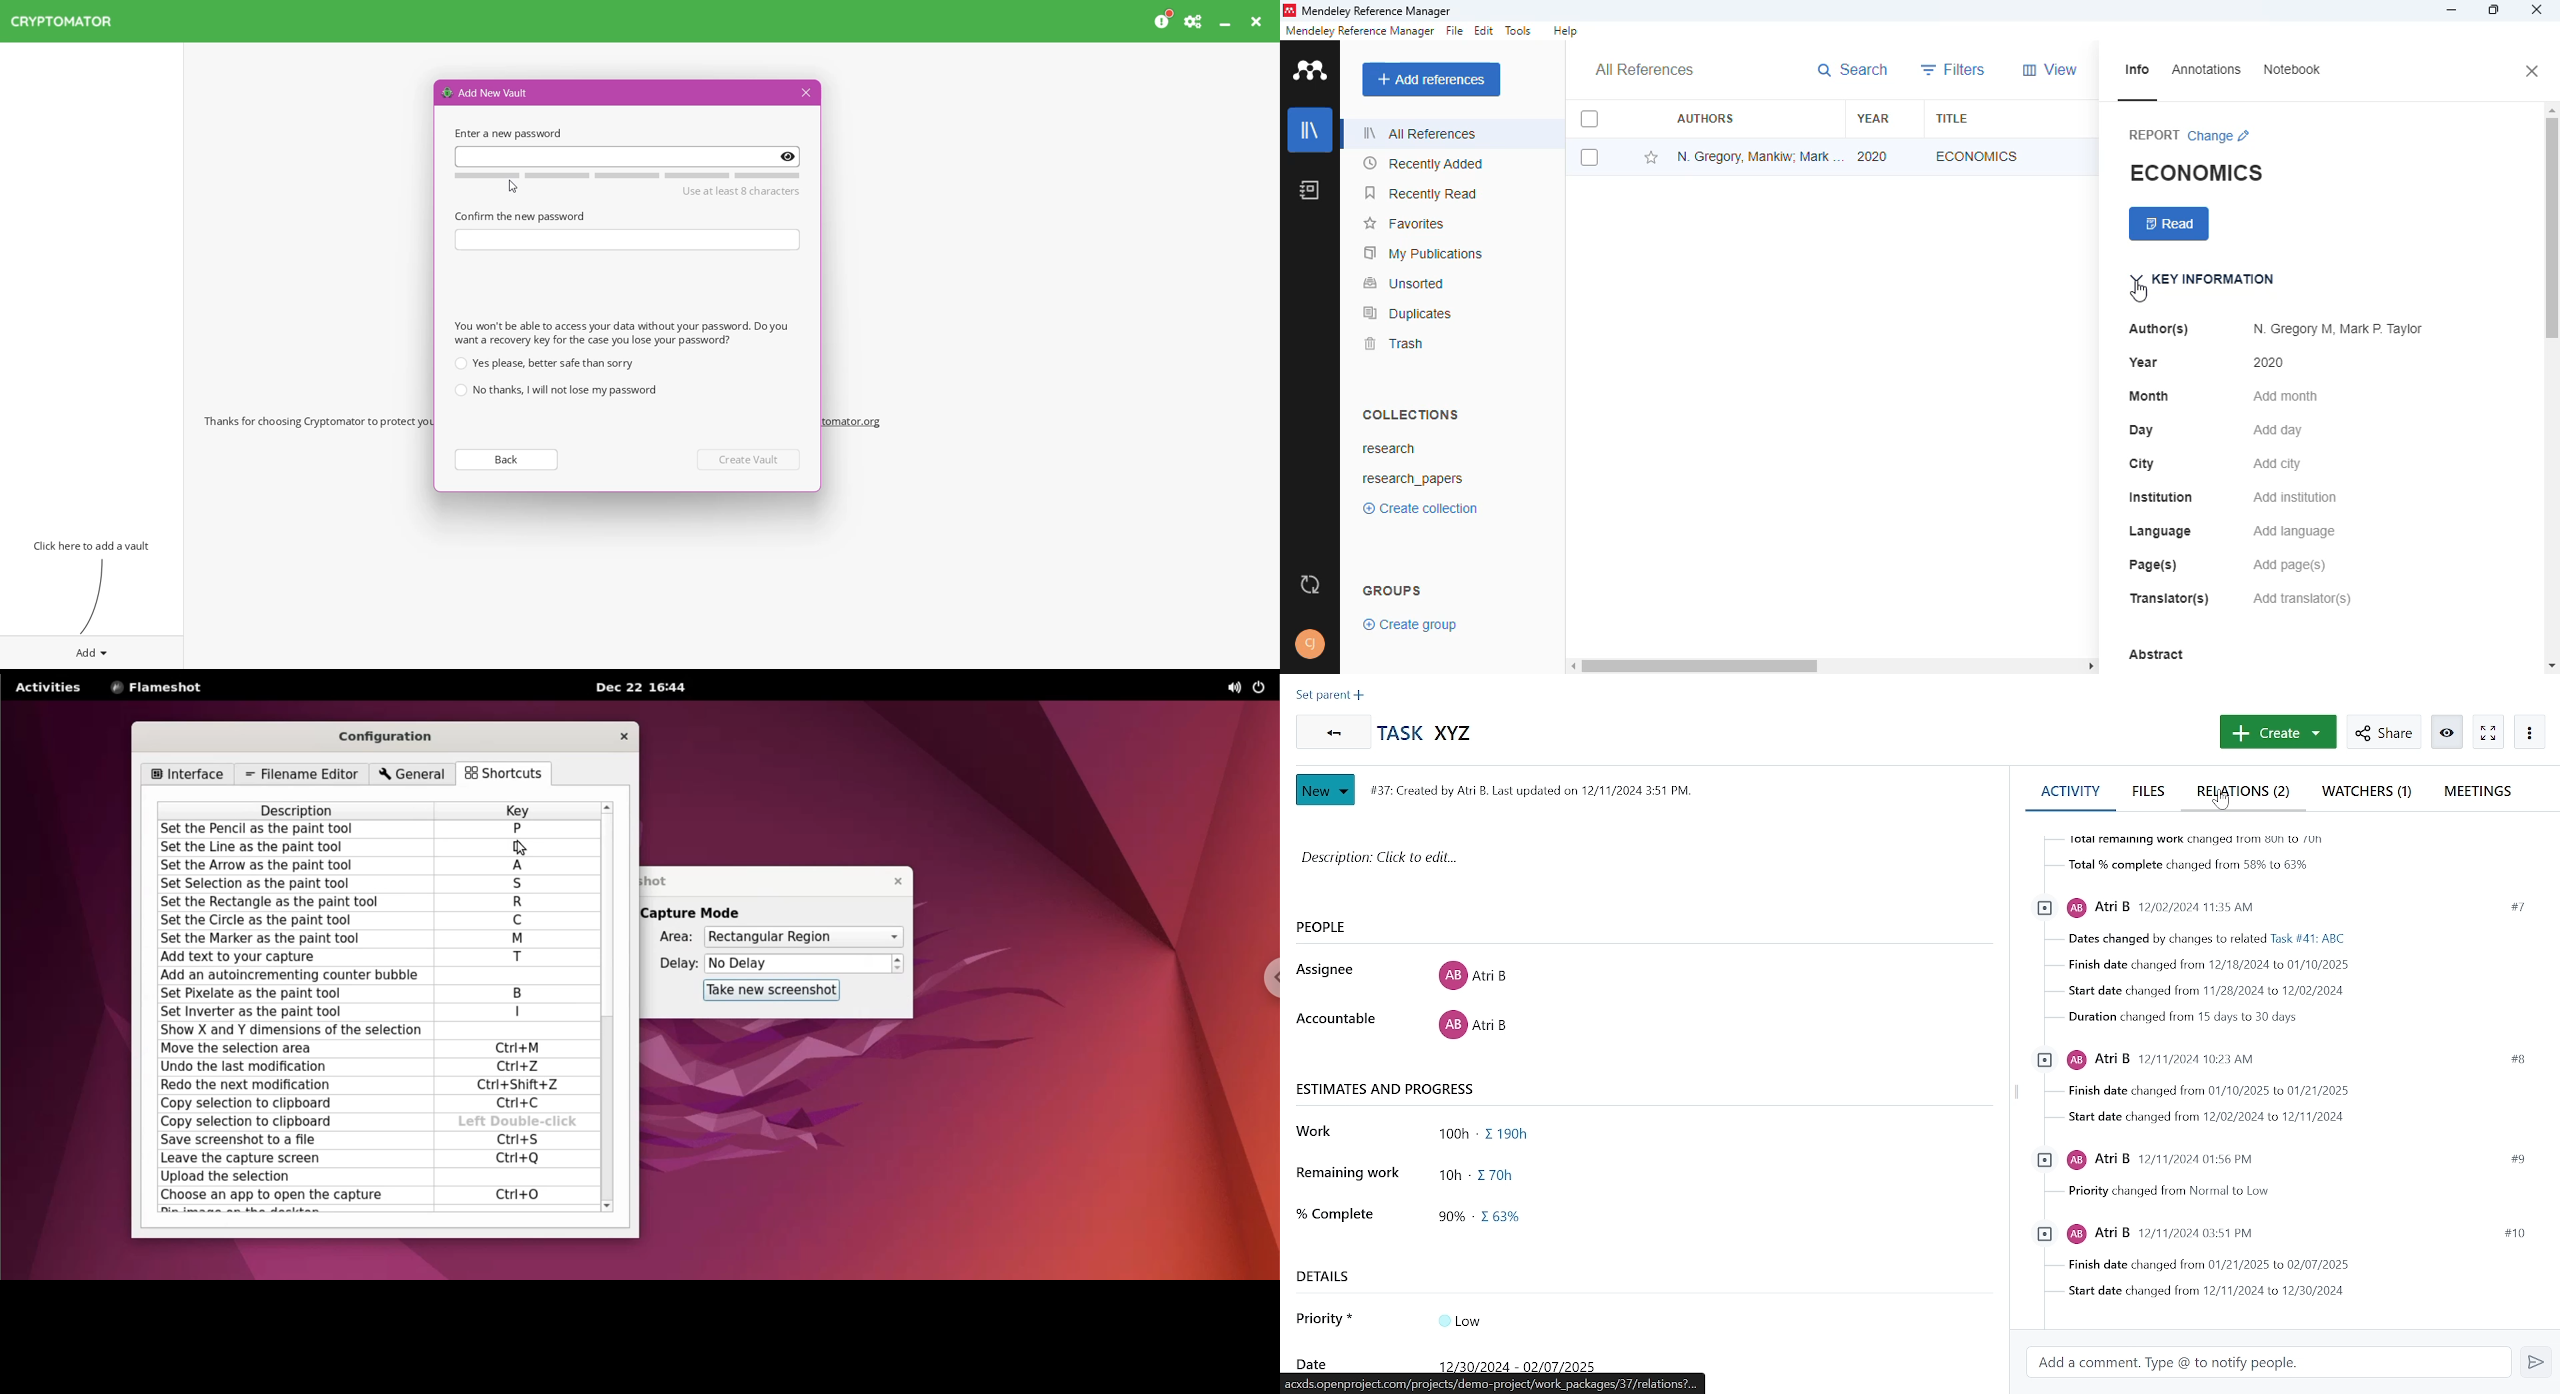  I want to click on mendeley reference manager, so click(1377, 10).